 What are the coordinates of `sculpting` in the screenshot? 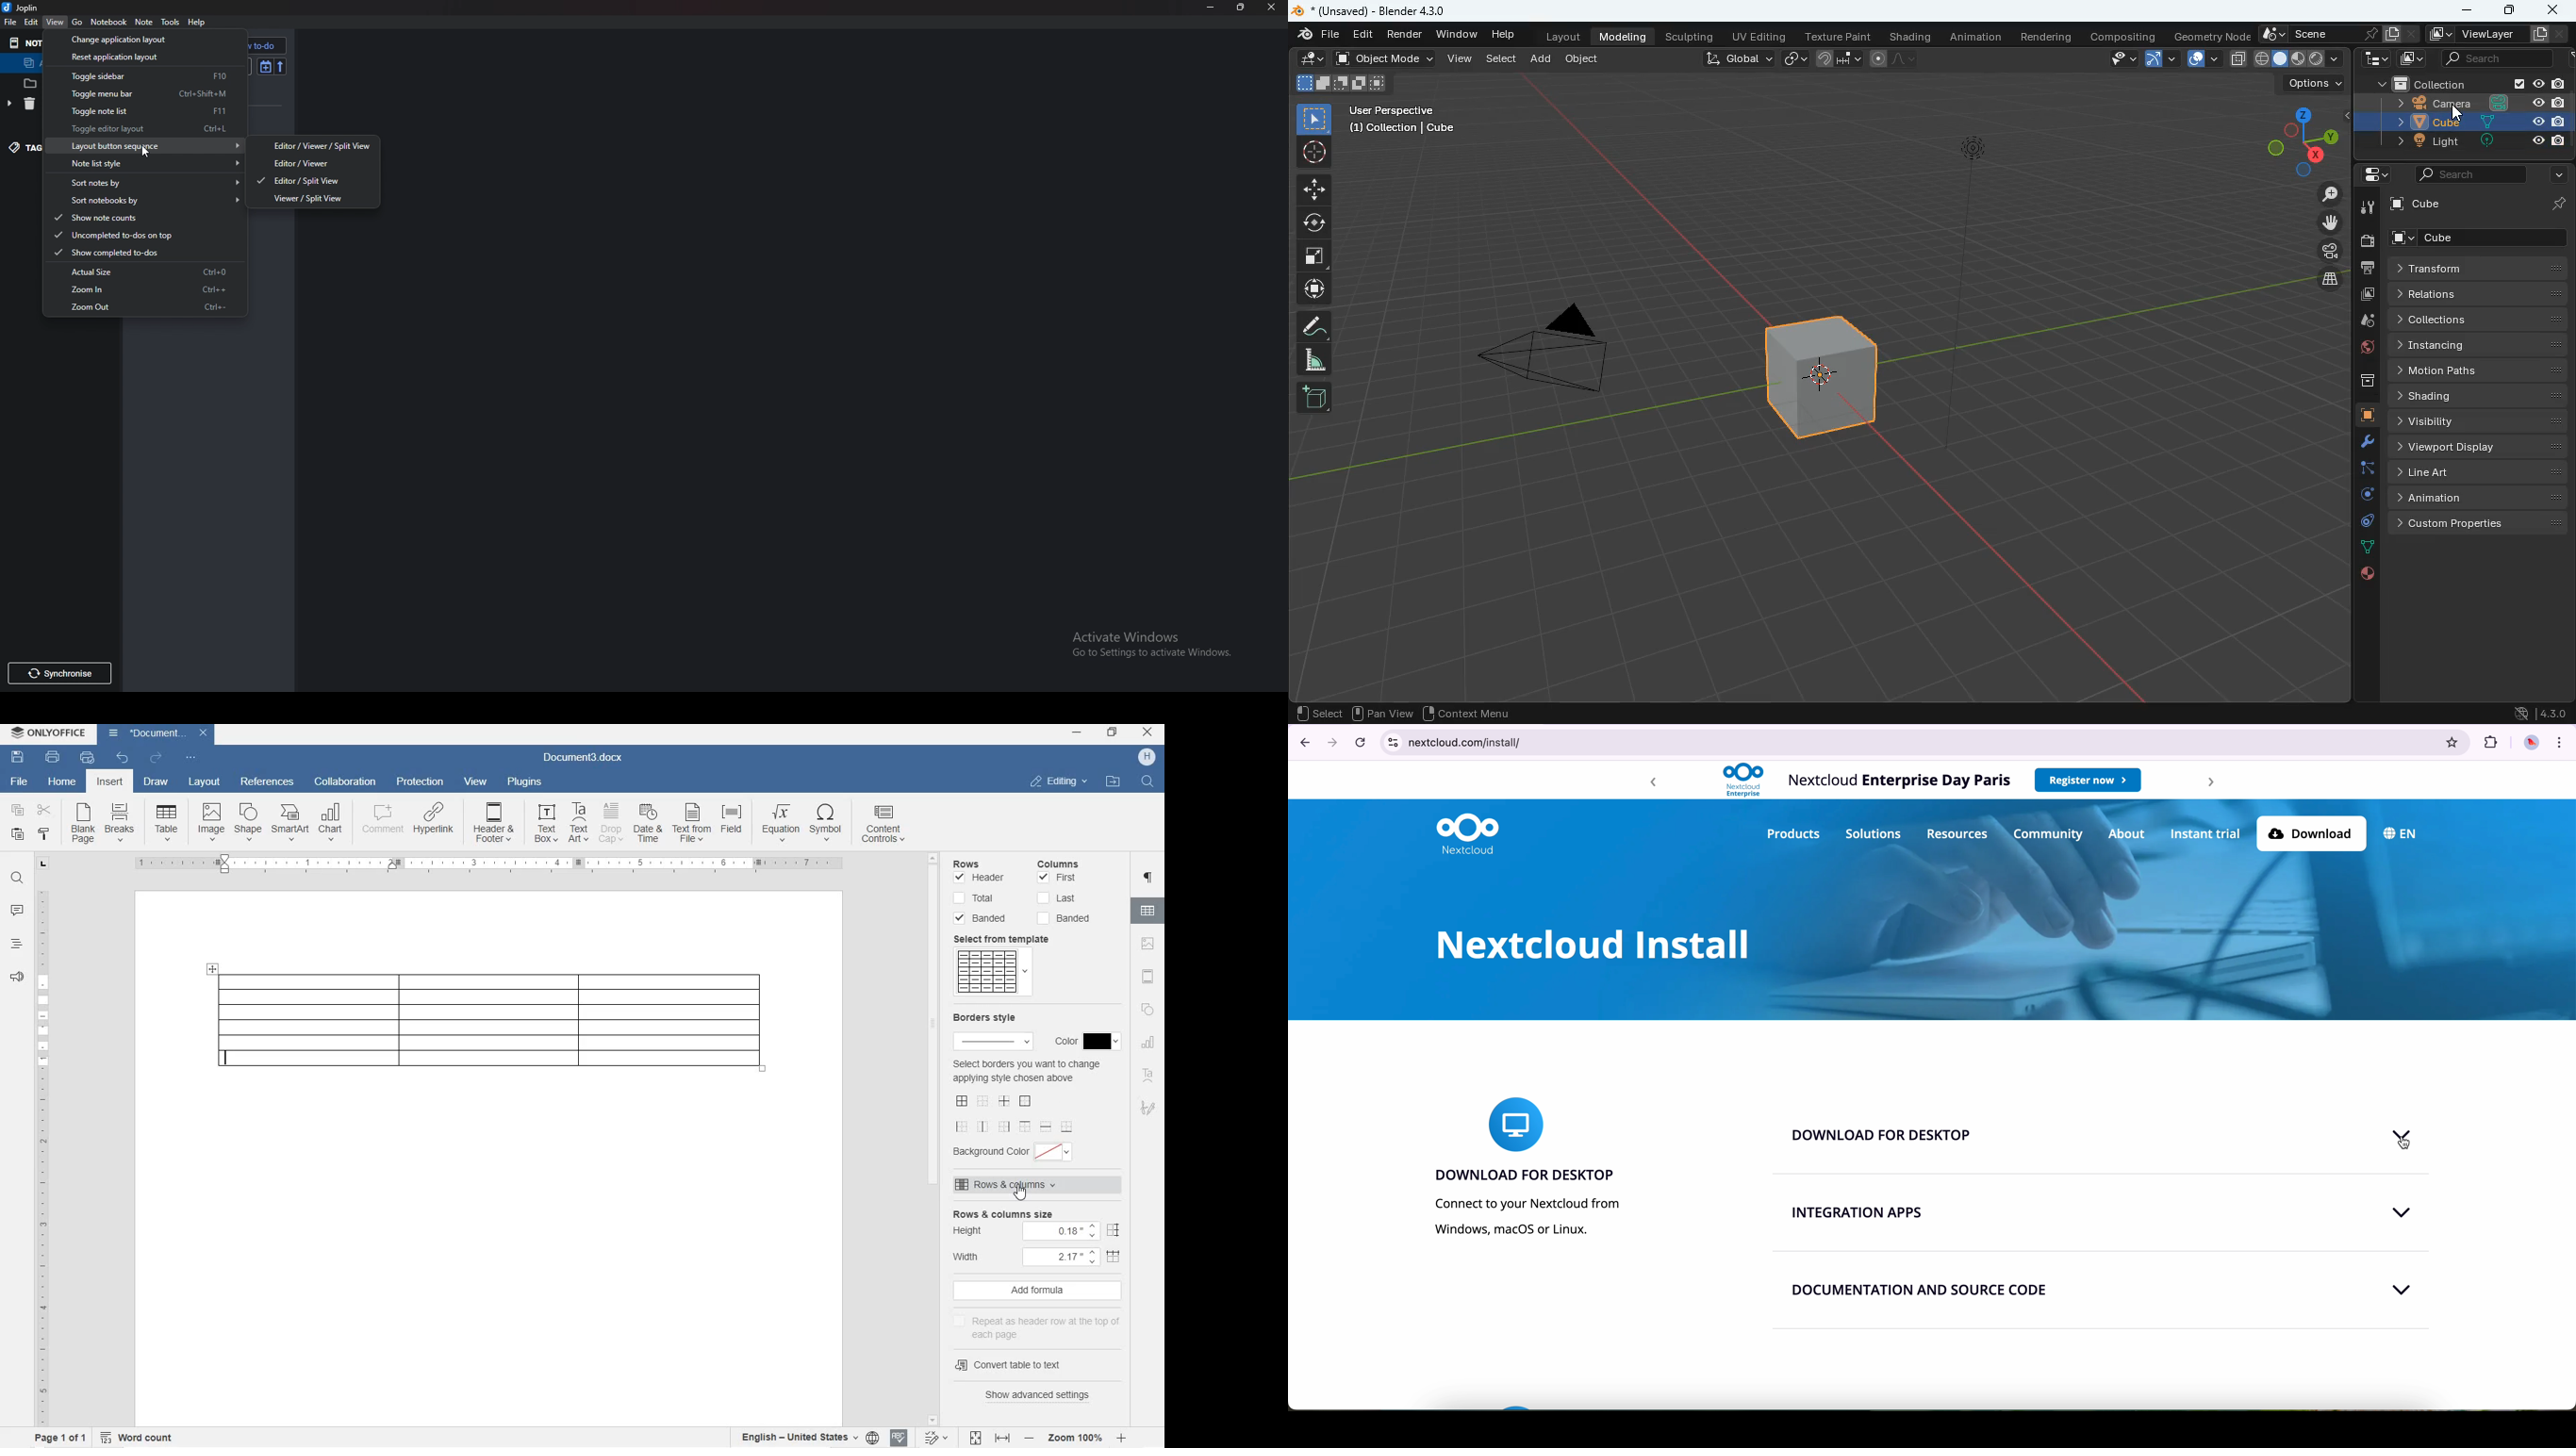 It's located at (1690, 37).